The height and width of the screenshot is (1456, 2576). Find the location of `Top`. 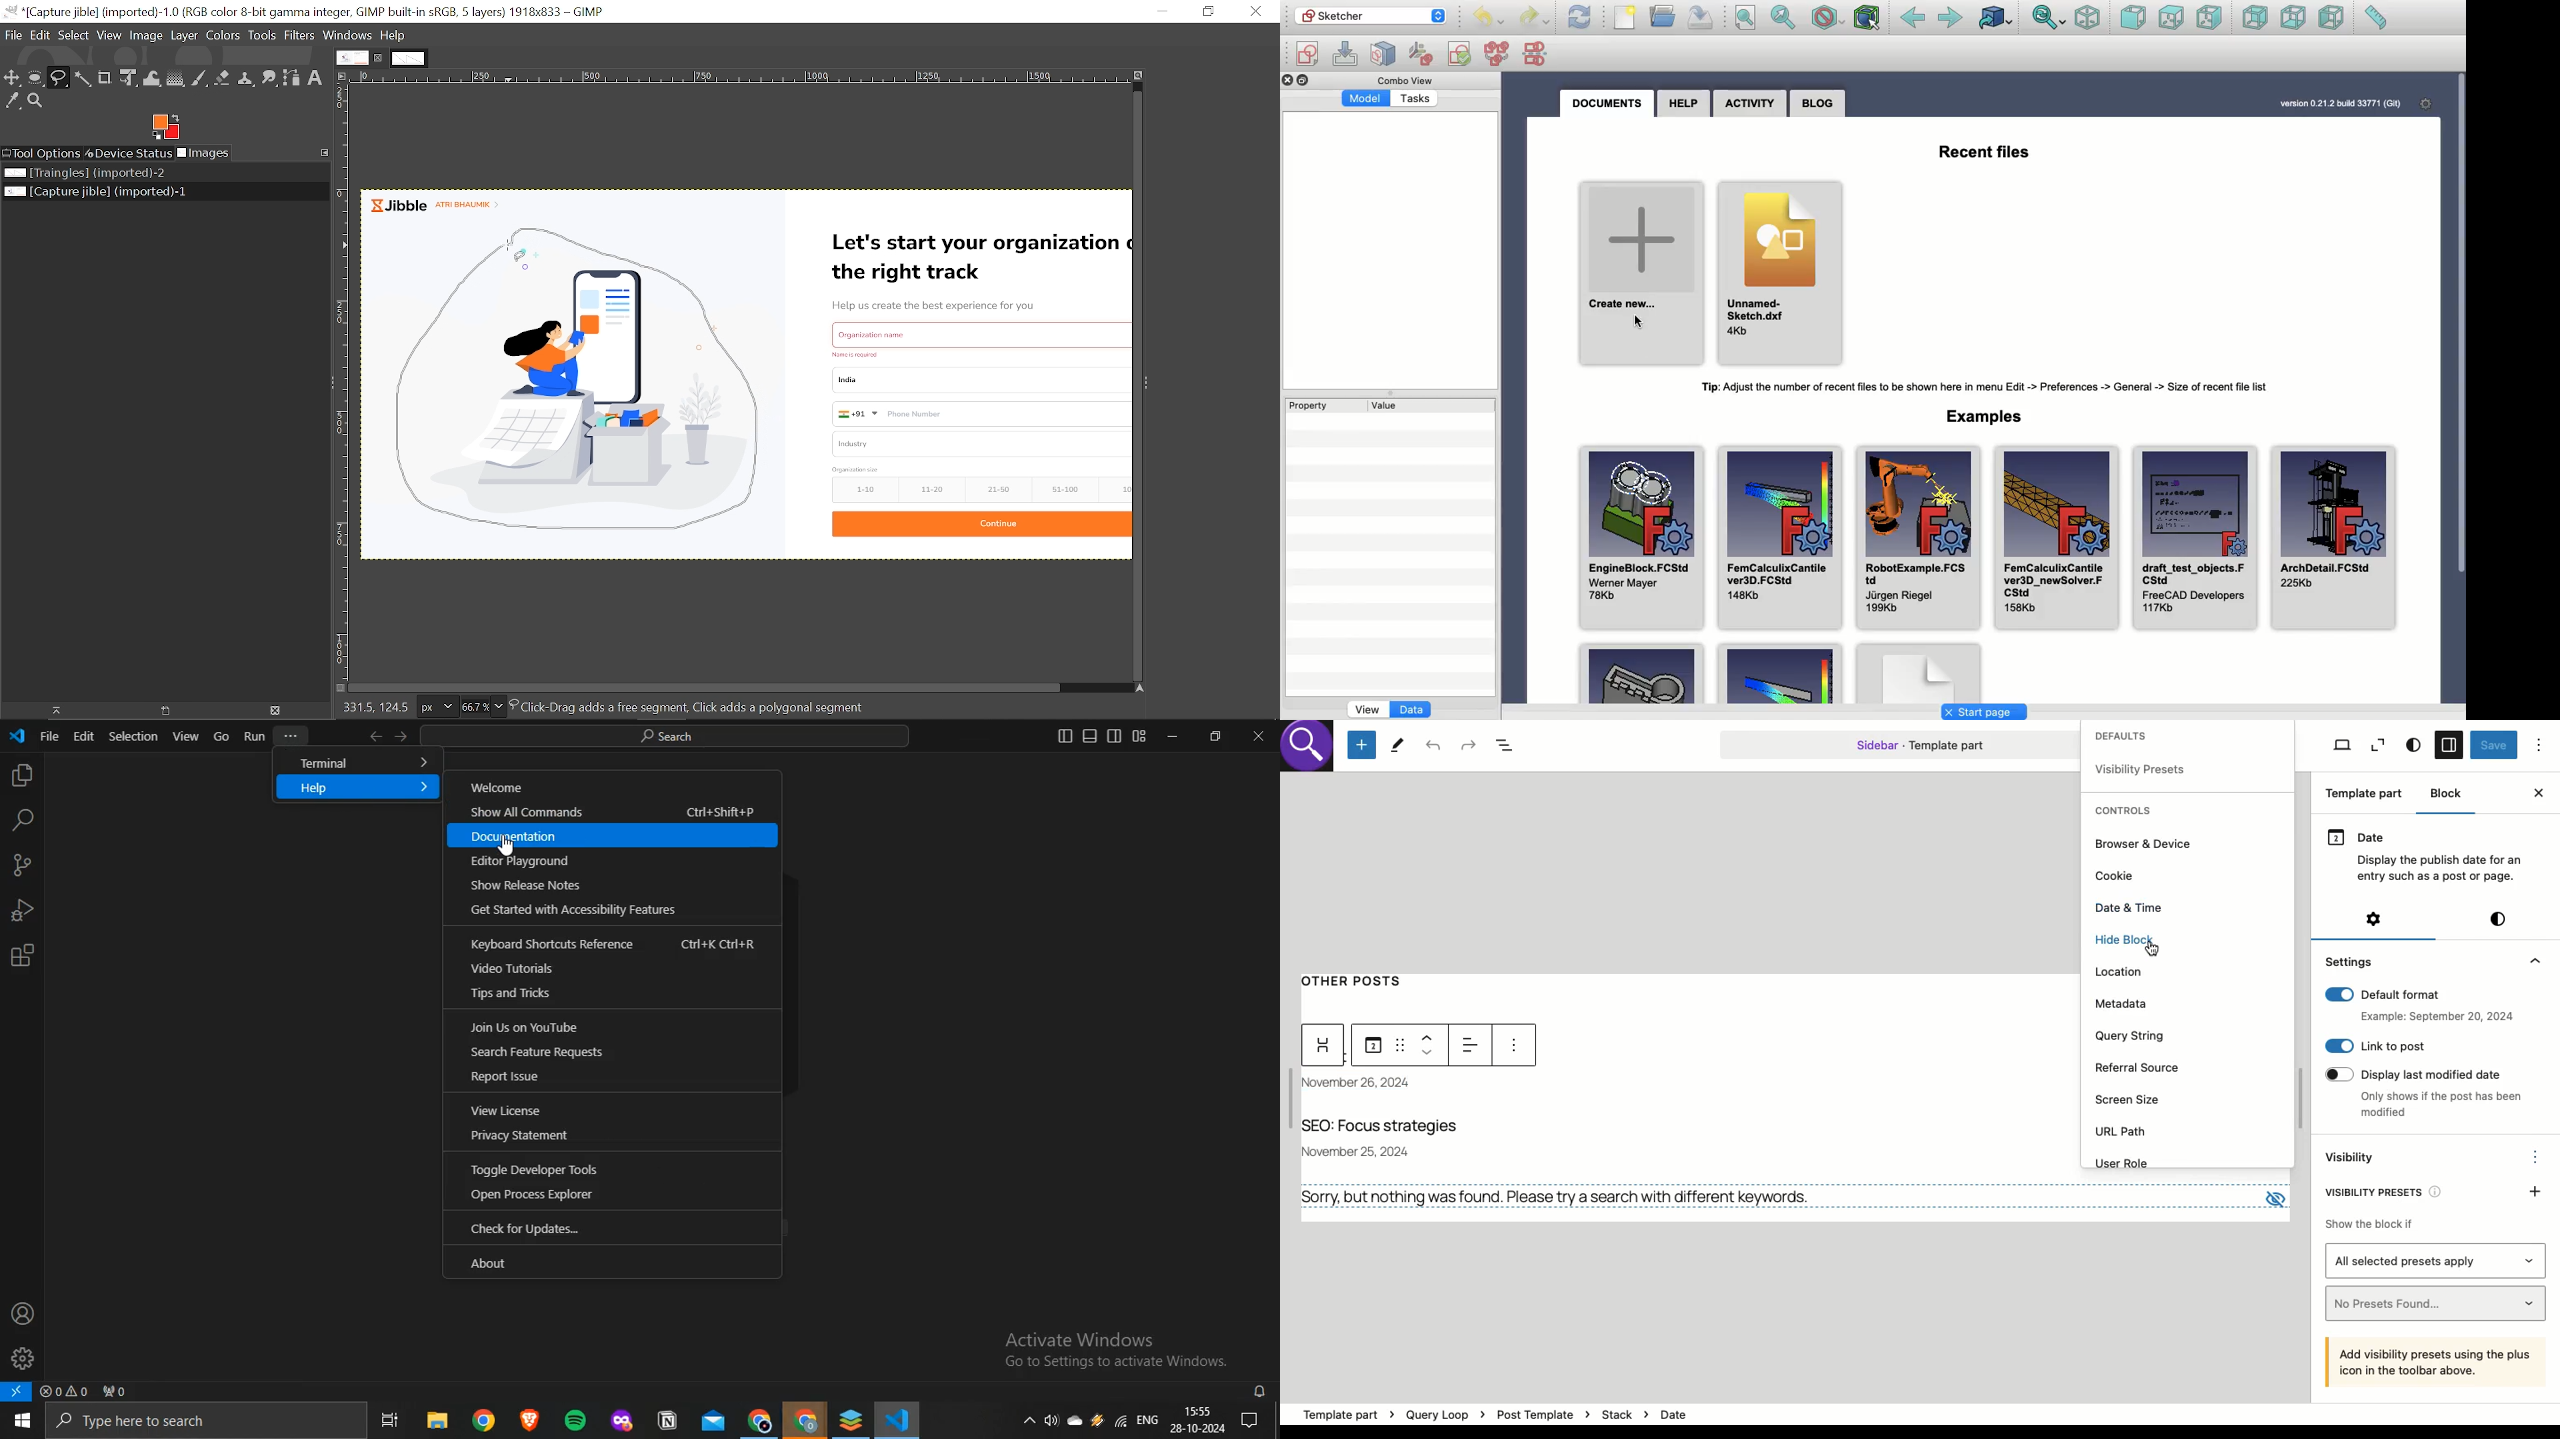

Top is located at coordinates (2170, 17).